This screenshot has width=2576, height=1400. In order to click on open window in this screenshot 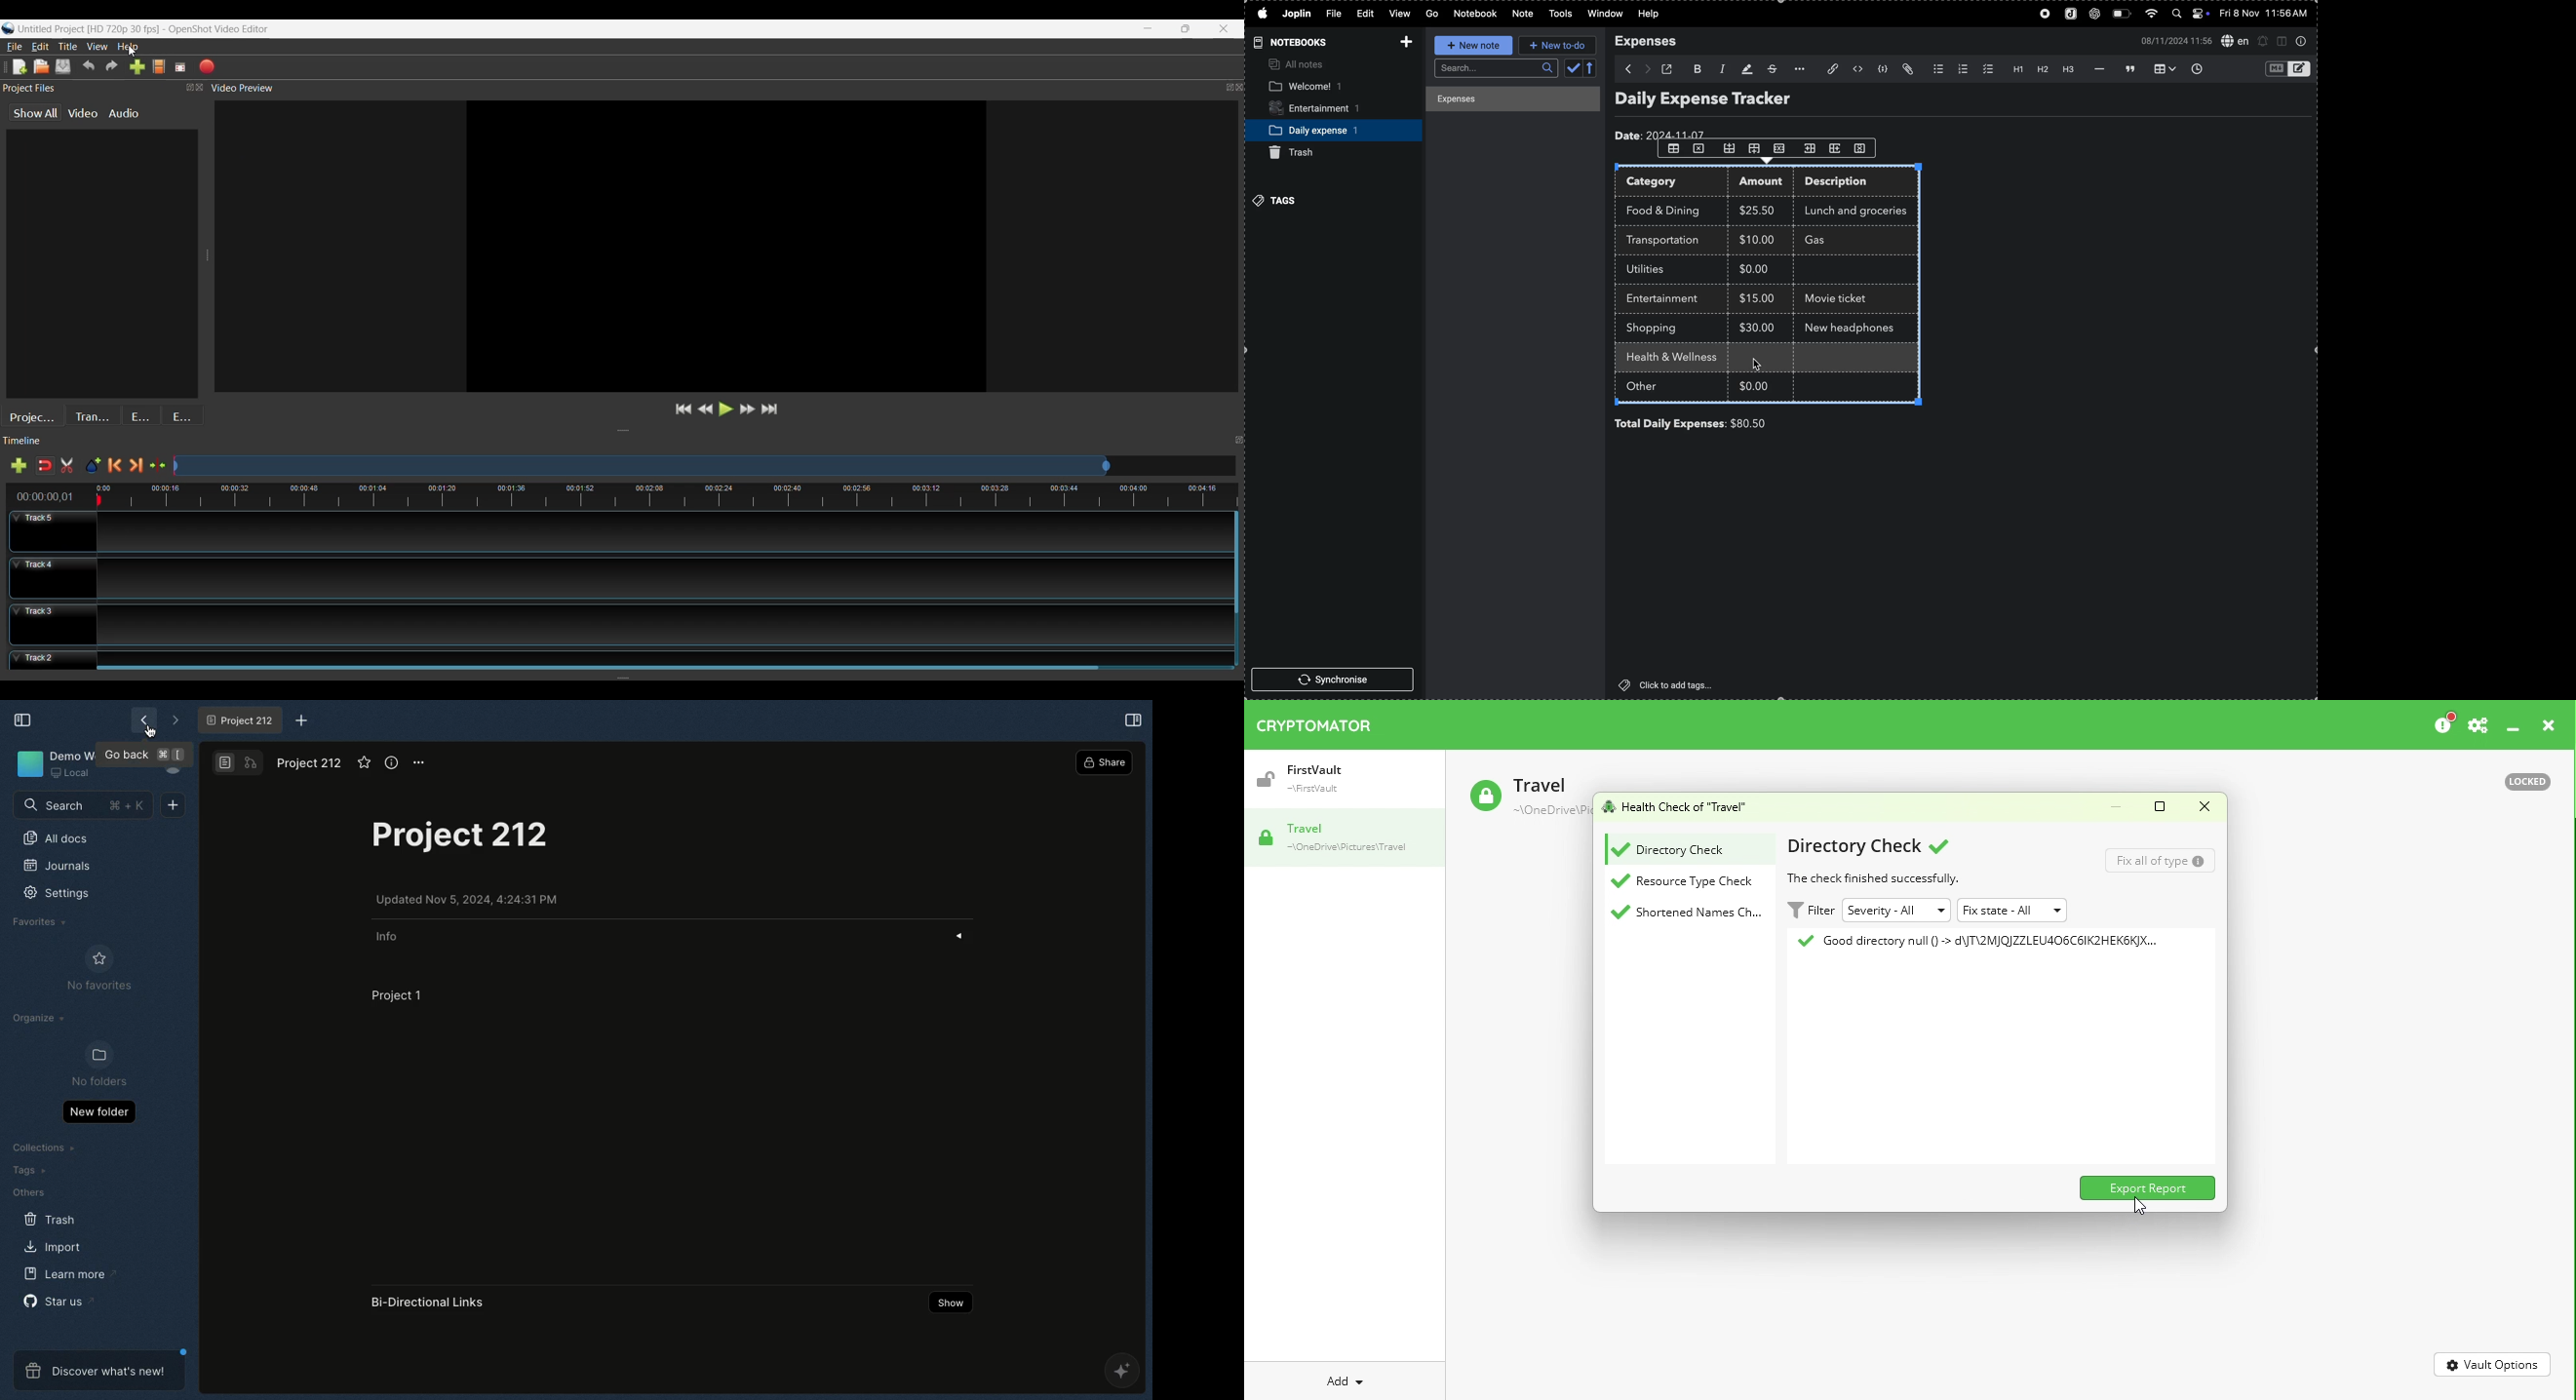, I will do `click(1670, 69)`.